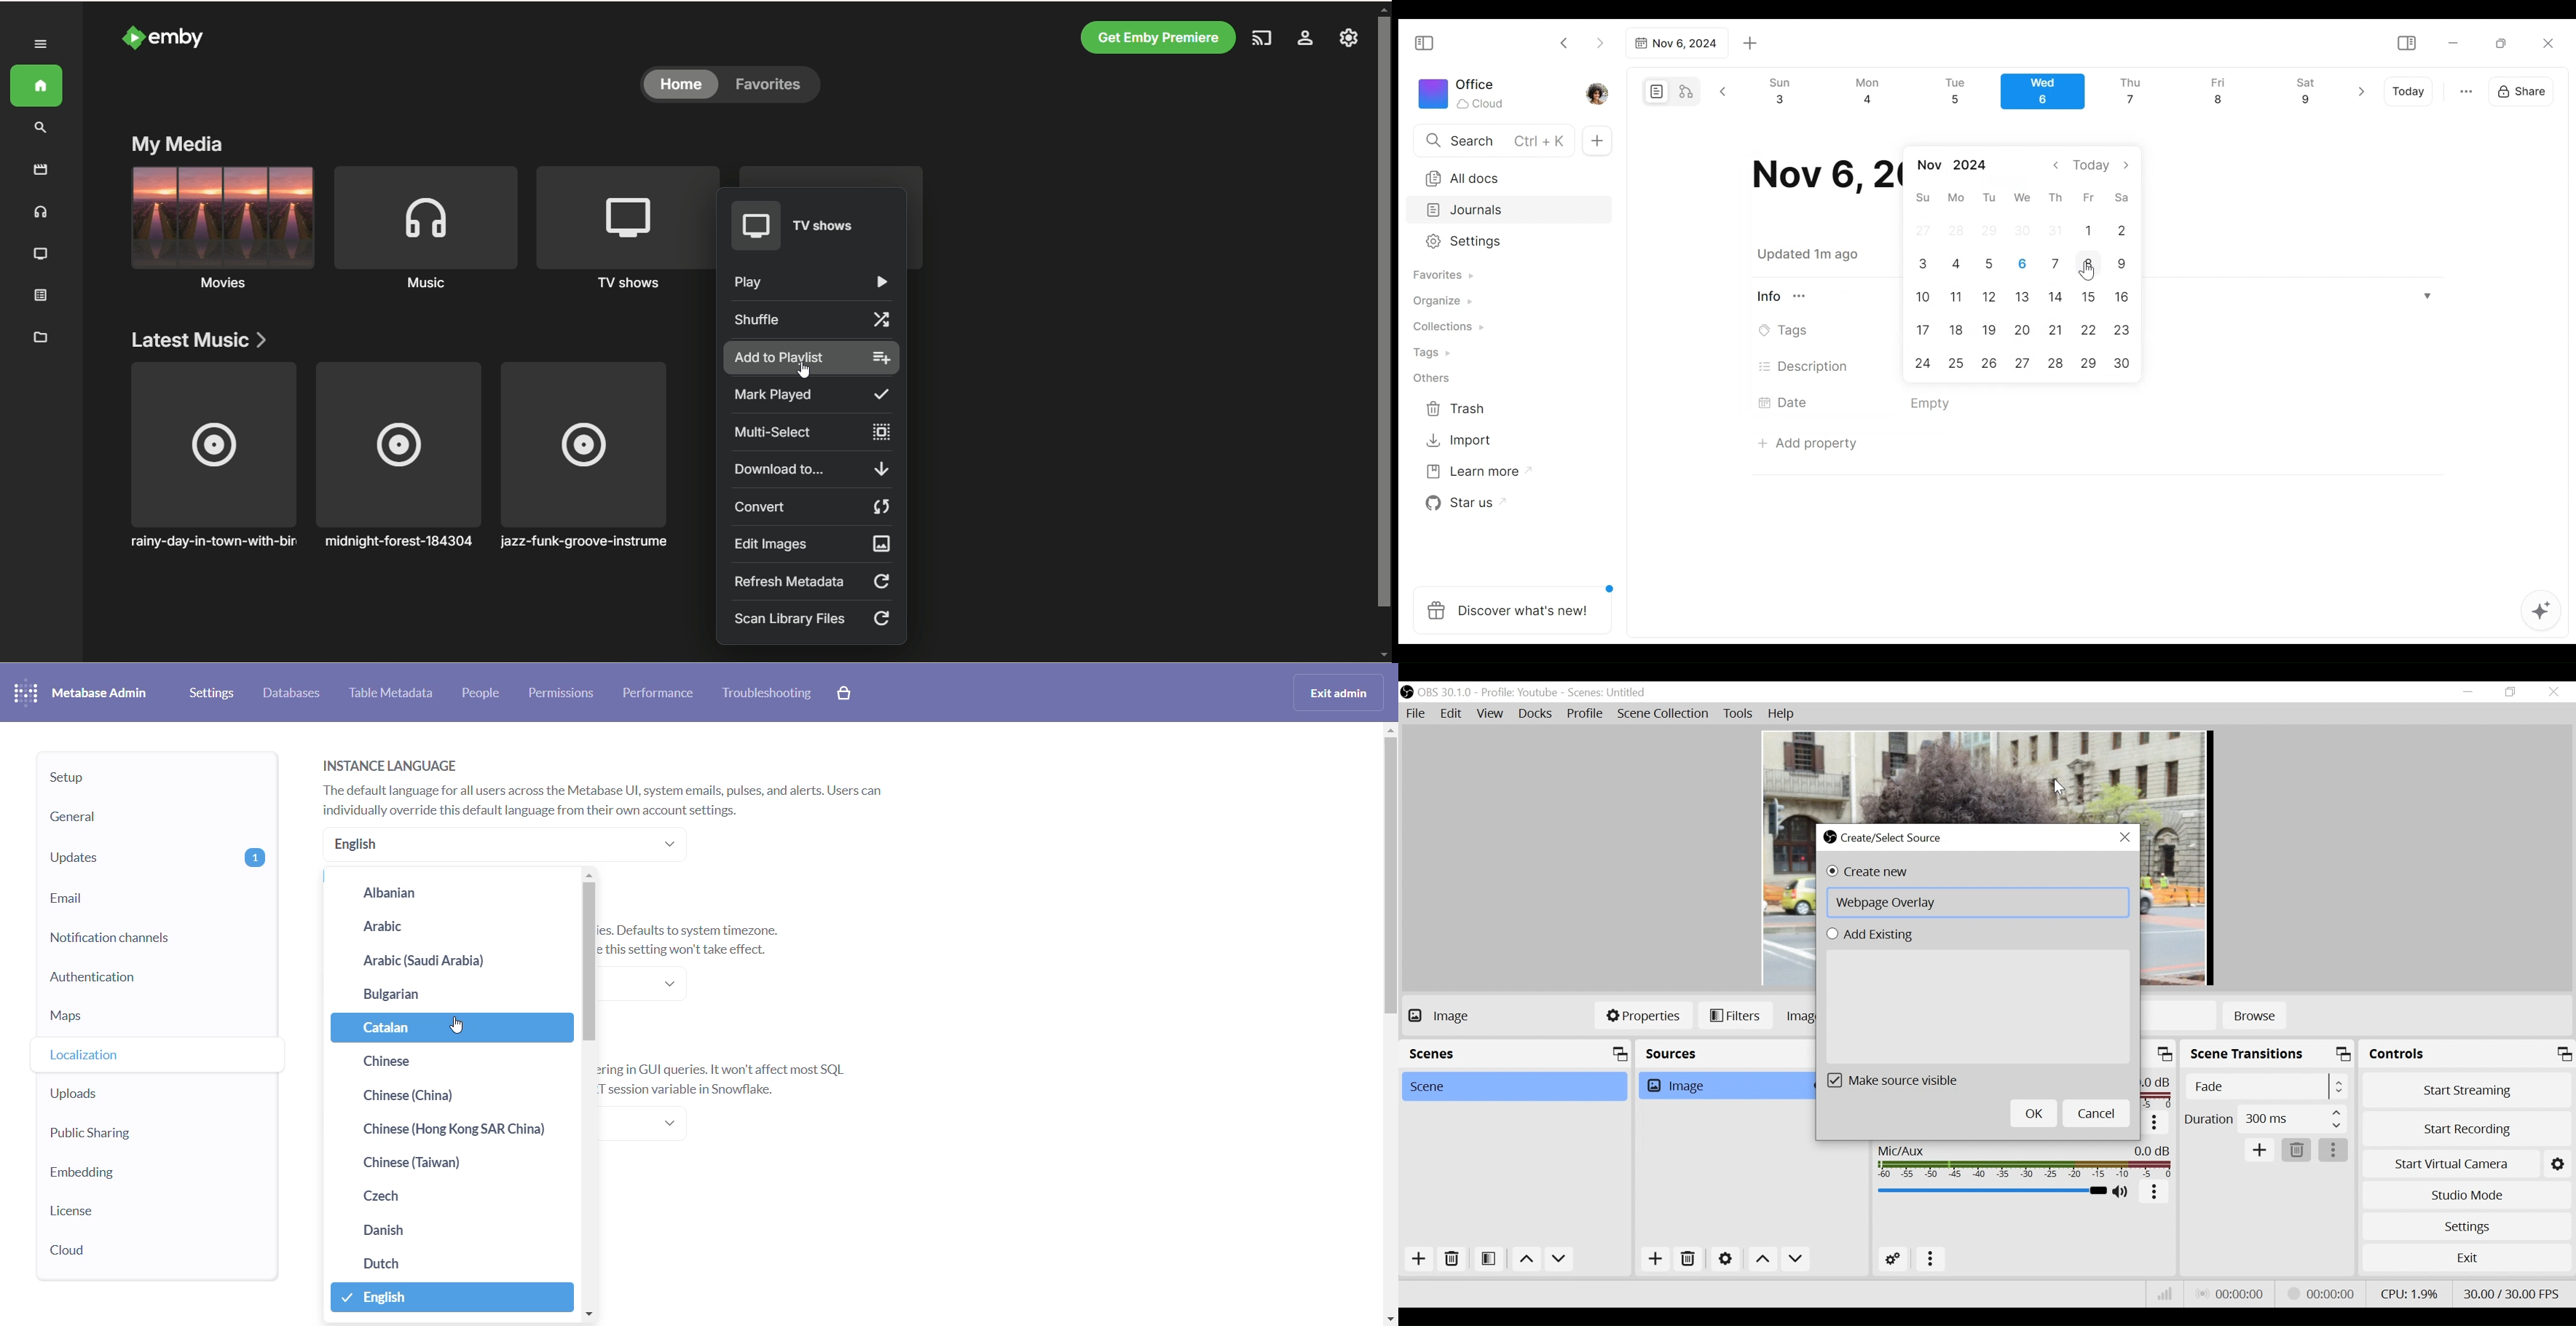 This screenshot has width=2576, height=1344. What do you see at coordinates (424, 233) in the screenshot?
I see `Music` at bounding box center [424, 233].